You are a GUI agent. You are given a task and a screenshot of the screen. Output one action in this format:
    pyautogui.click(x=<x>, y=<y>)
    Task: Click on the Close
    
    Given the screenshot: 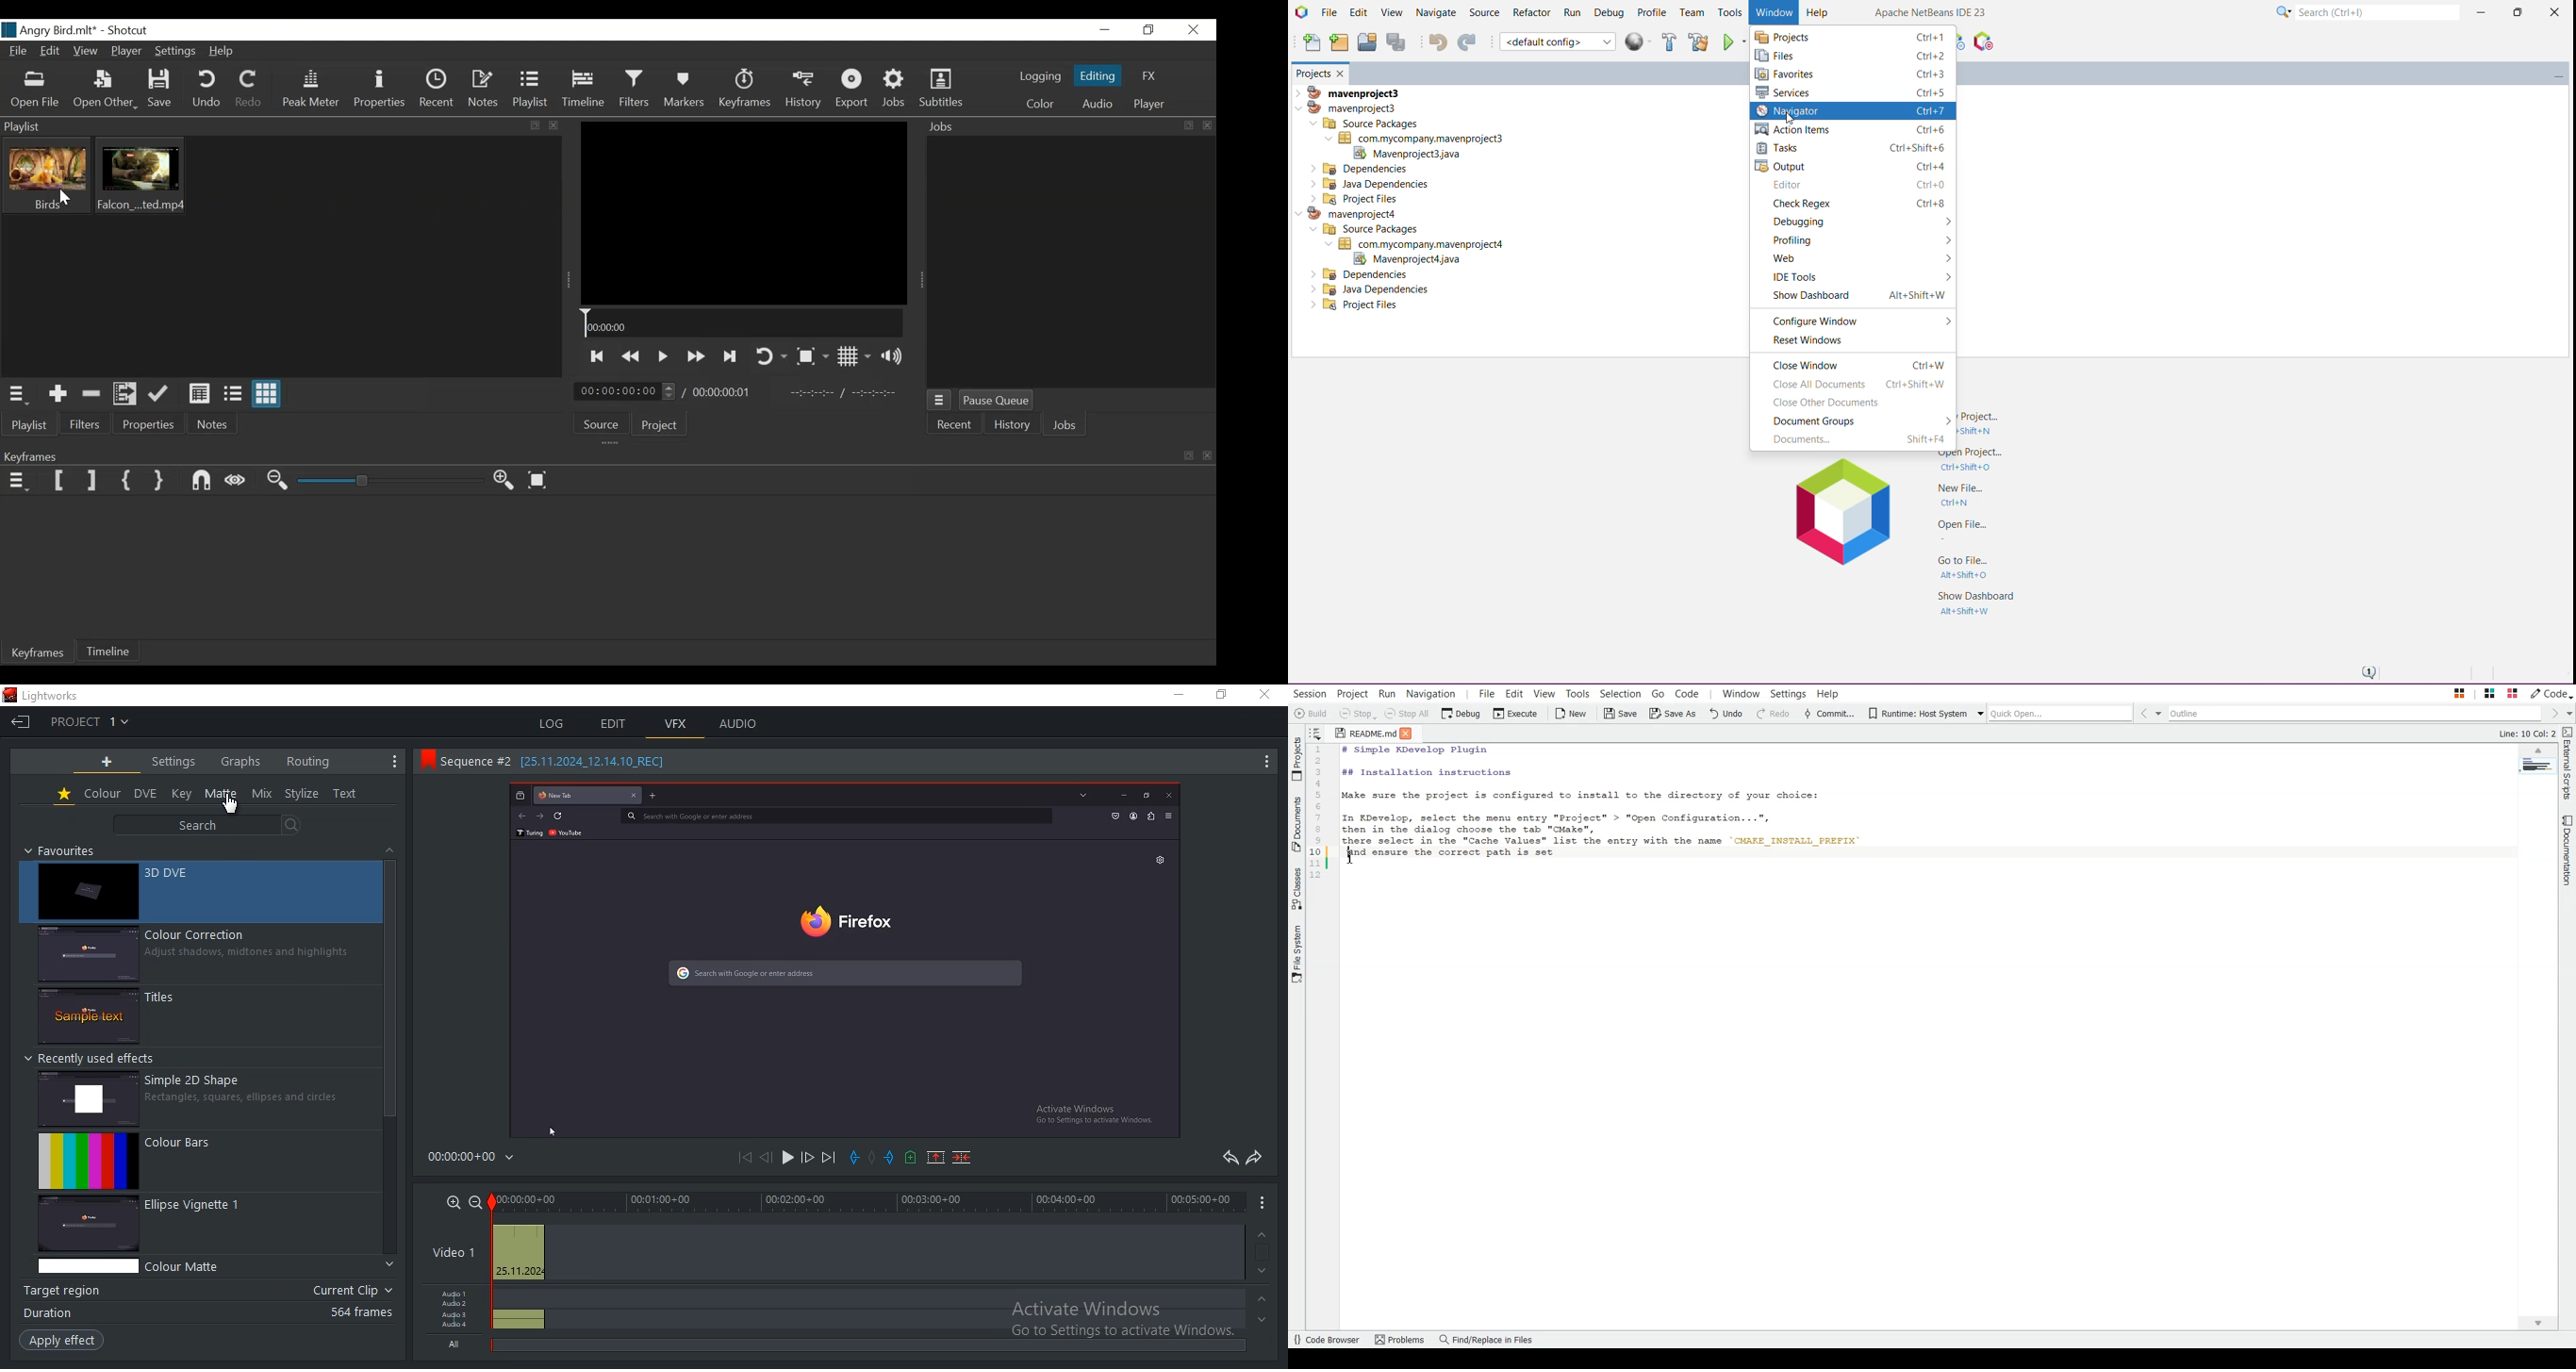 What is the action you would take?
    pyautogui.click(x=1192, y=29)
    